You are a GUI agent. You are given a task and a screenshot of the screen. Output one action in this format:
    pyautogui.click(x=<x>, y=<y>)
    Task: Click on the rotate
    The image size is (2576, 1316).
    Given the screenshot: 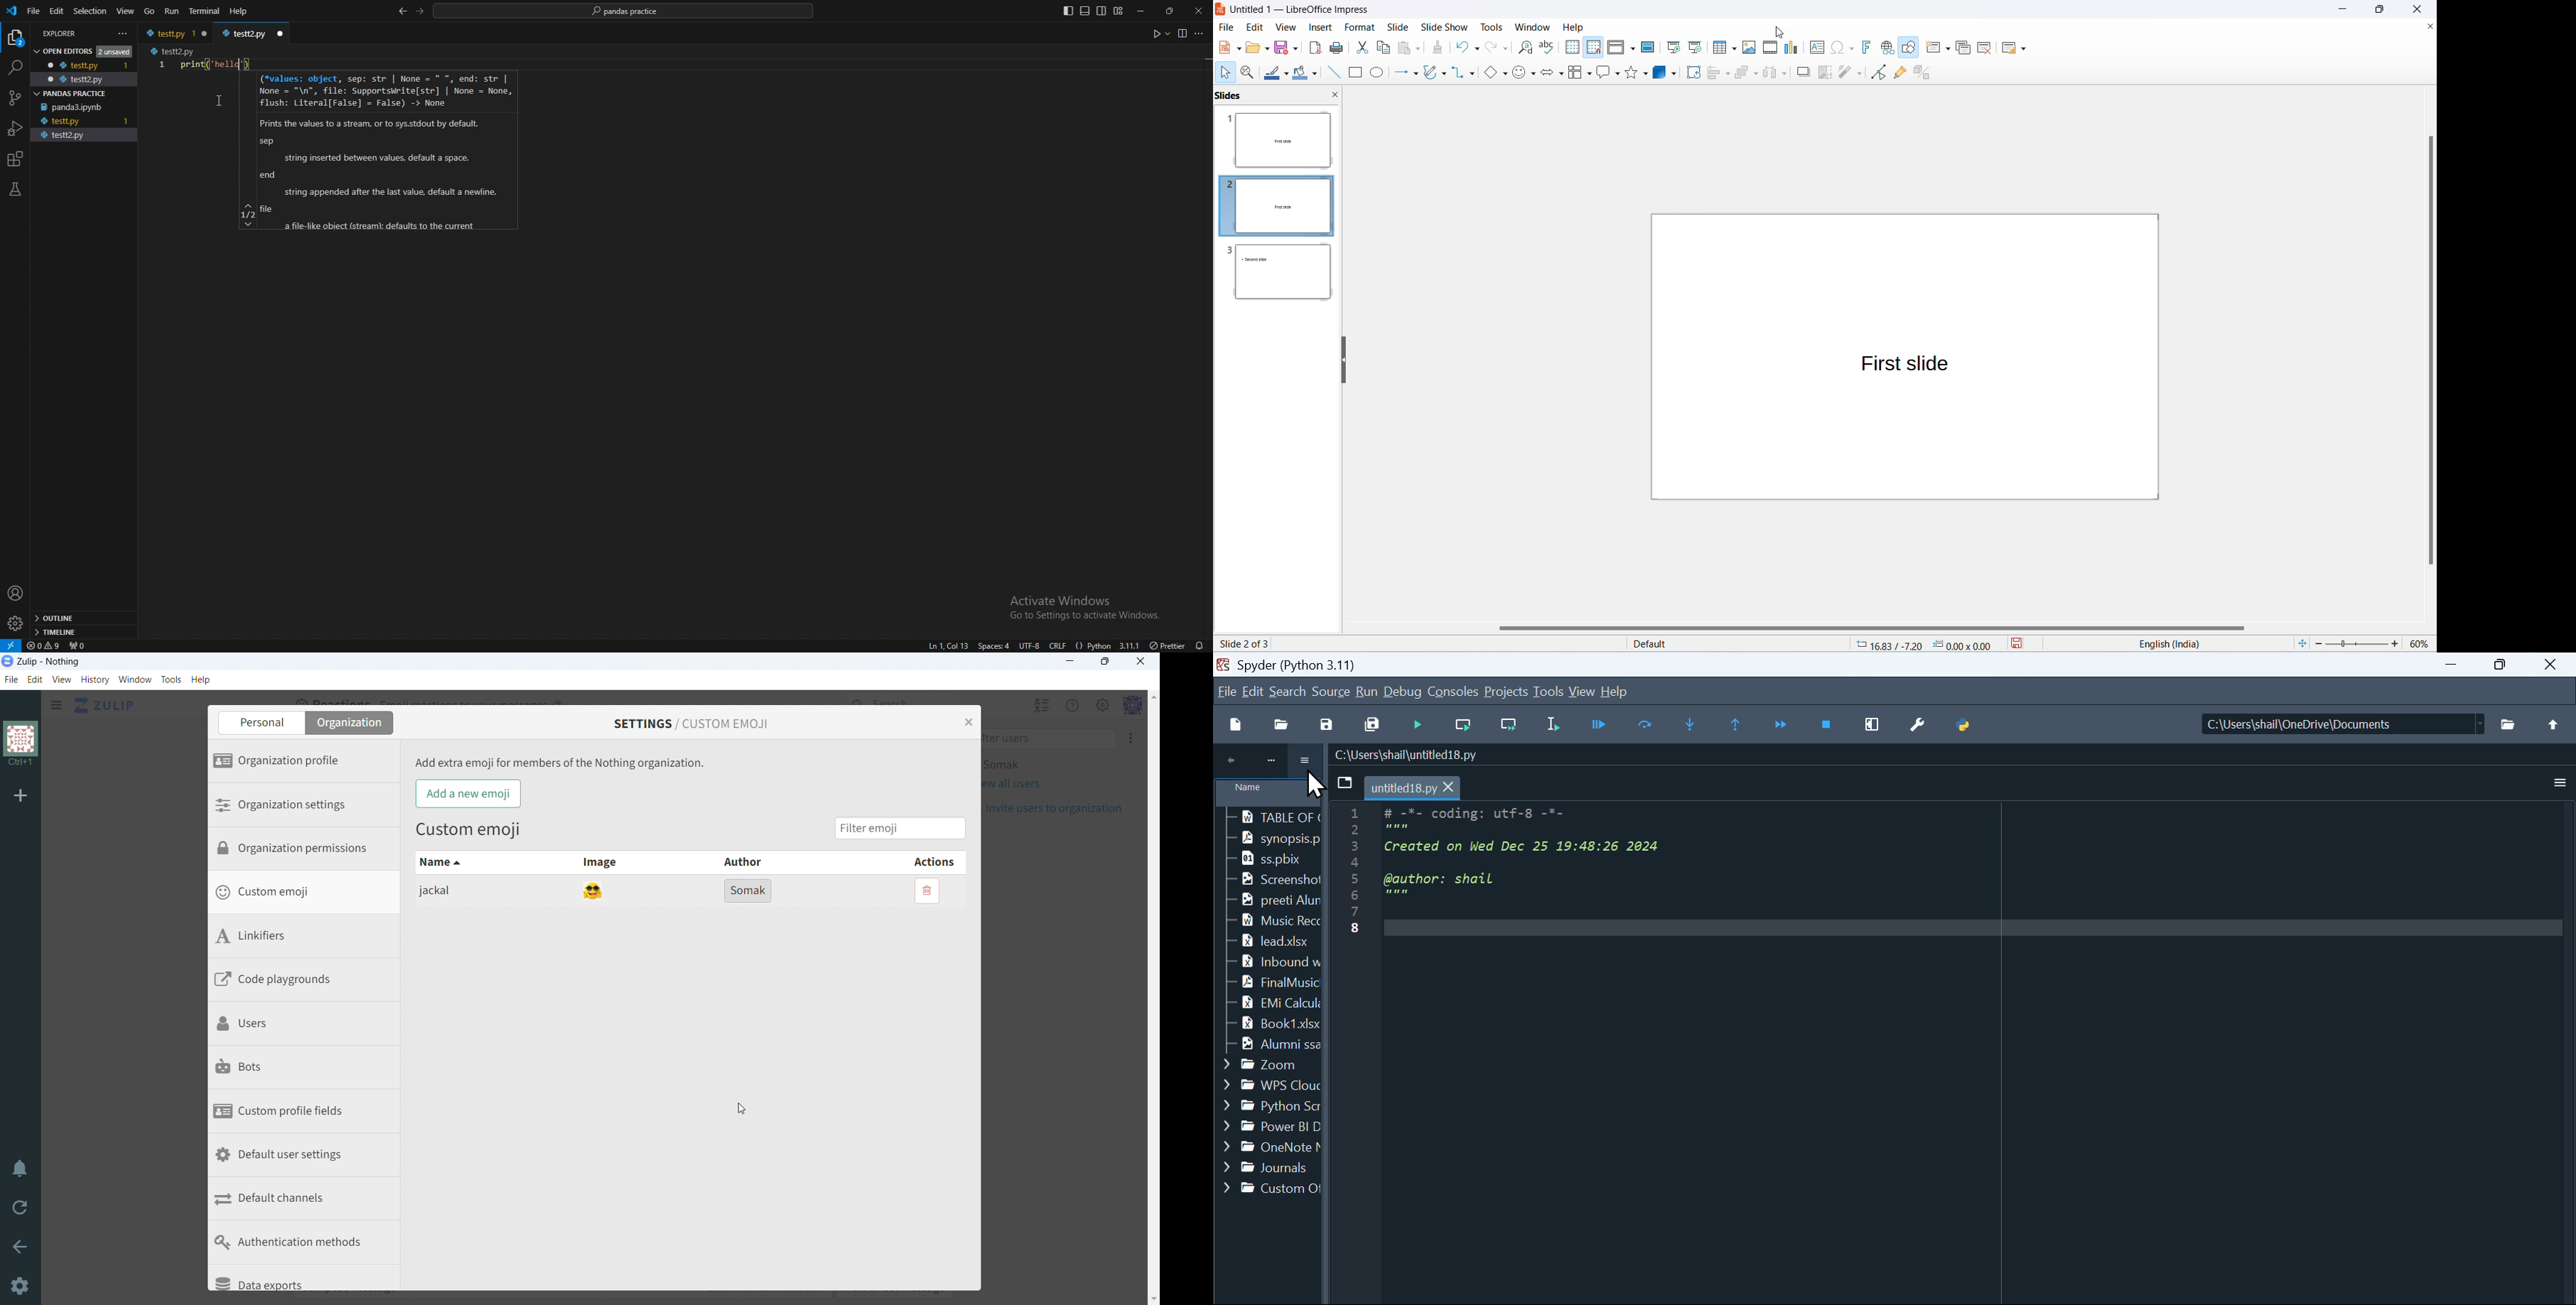 What is the action you would take?
    pyautogui.click(x=1695, y=73)
    